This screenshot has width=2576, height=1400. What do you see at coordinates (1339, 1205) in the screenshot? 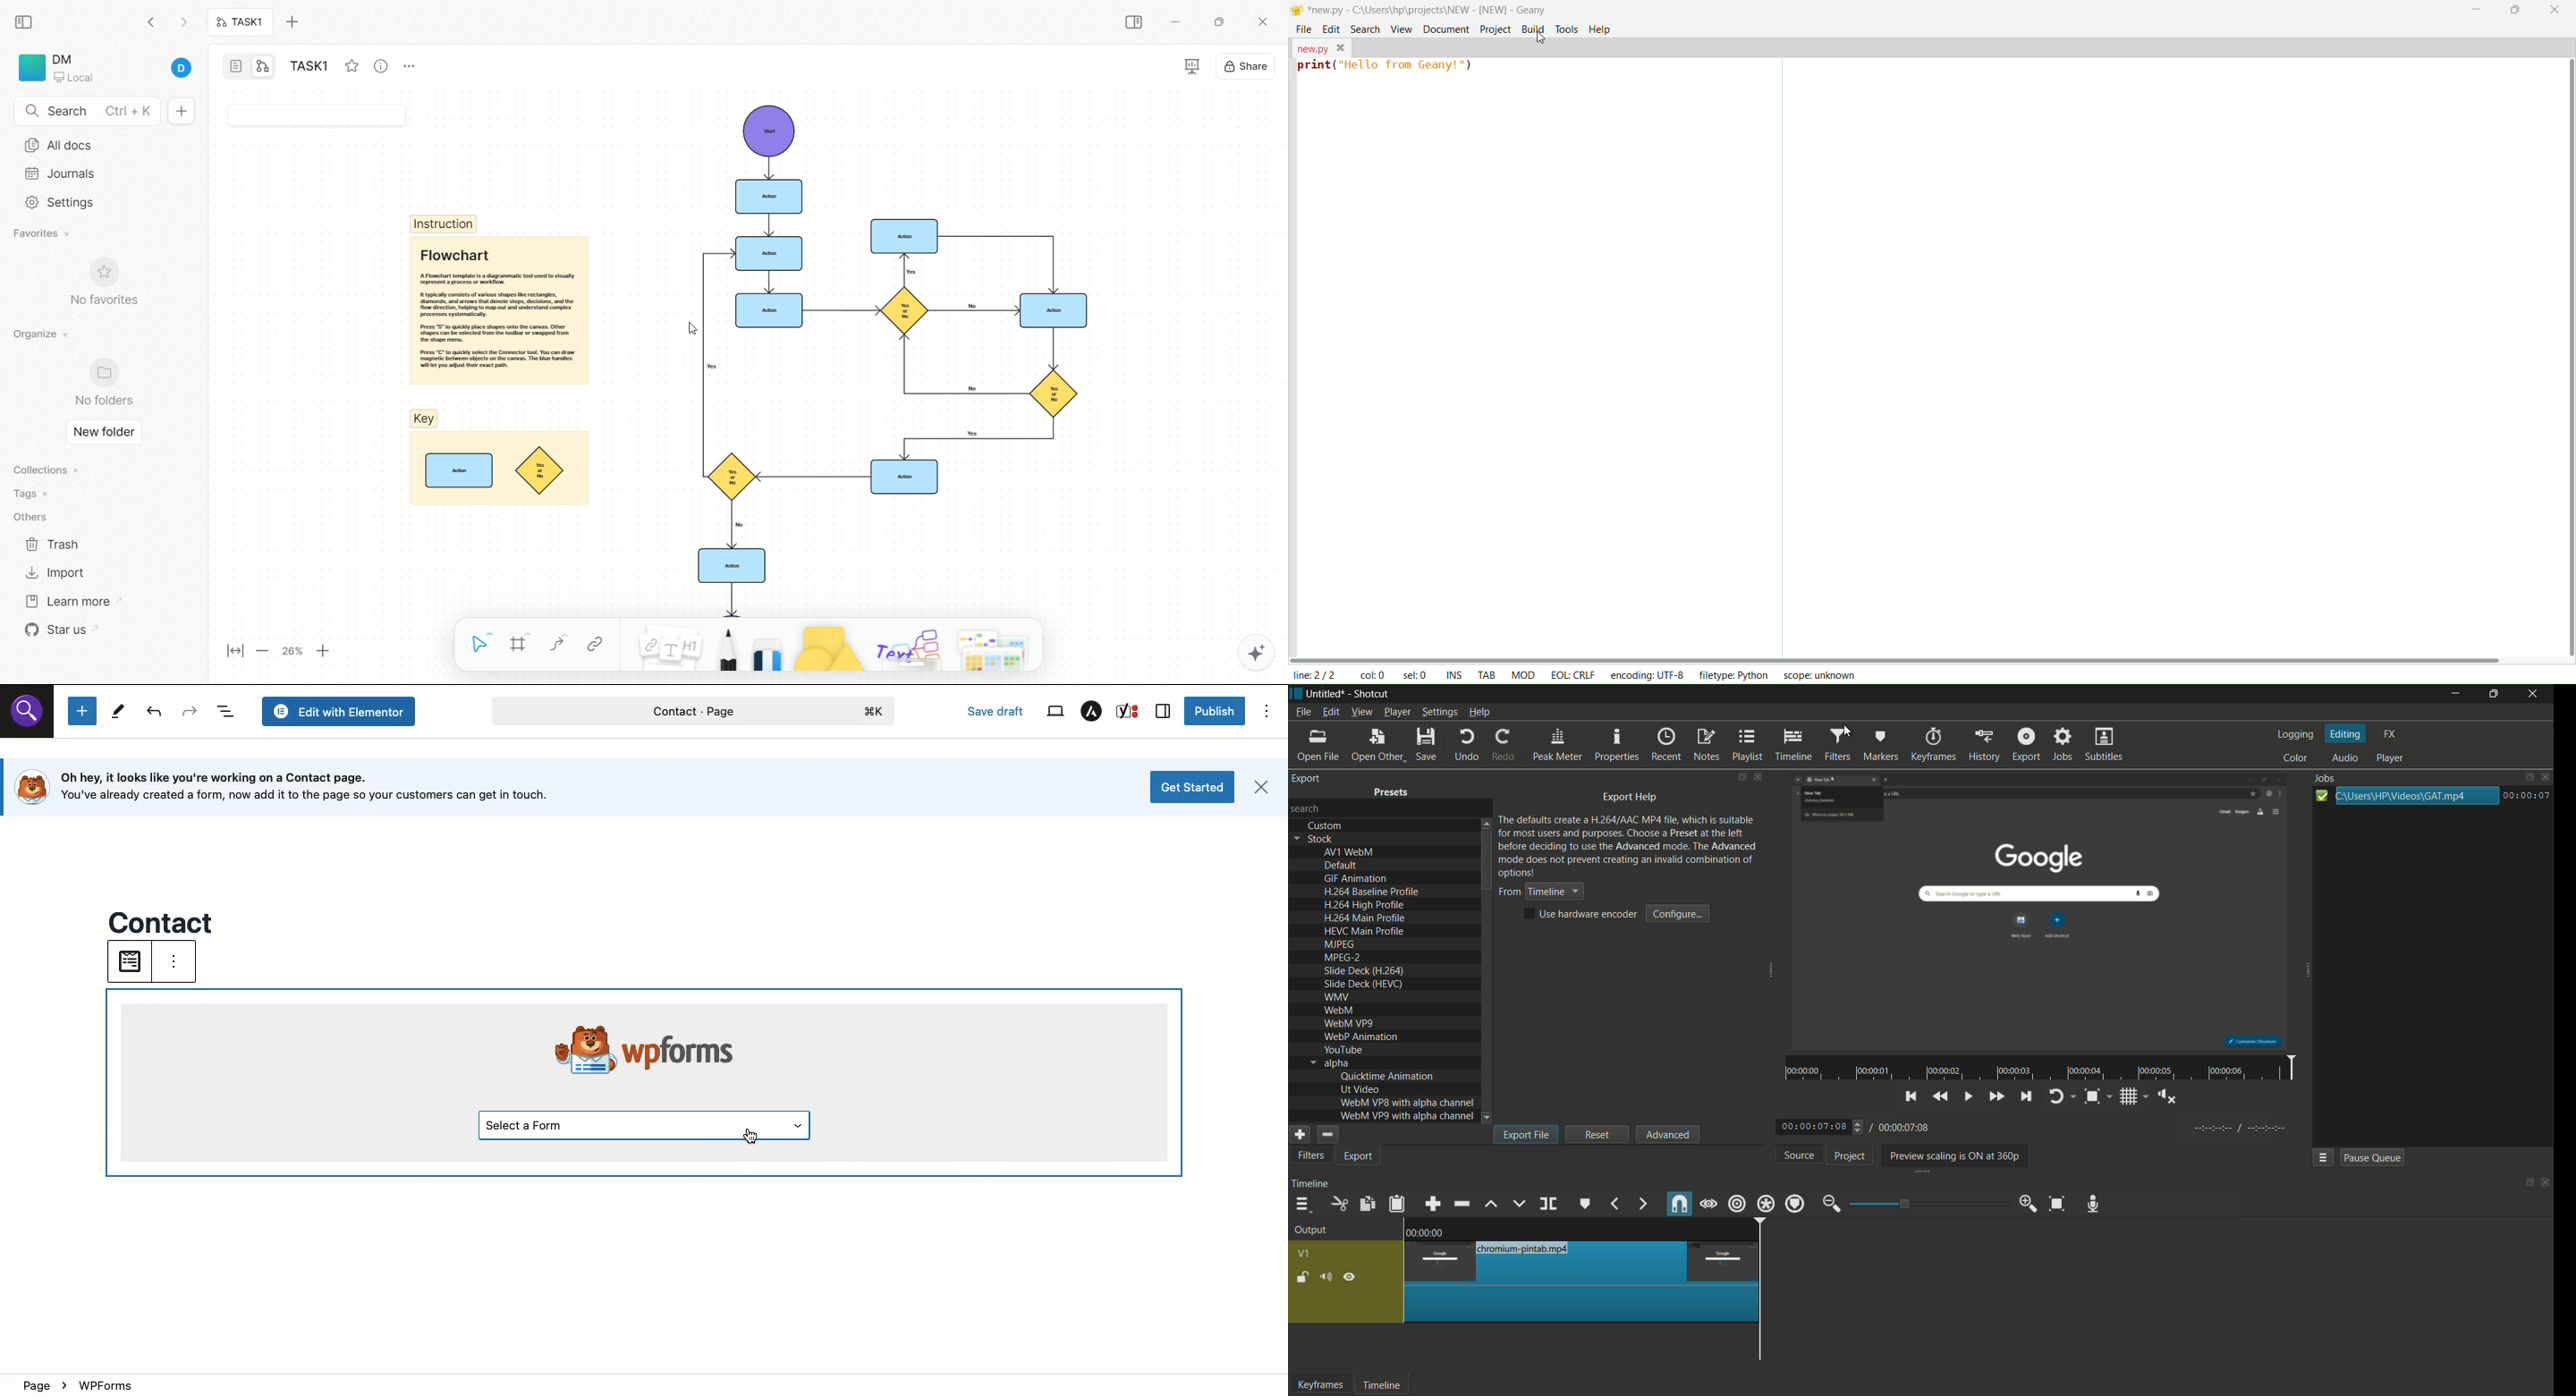
I see `cut` at bounding box center [1339, 1205].